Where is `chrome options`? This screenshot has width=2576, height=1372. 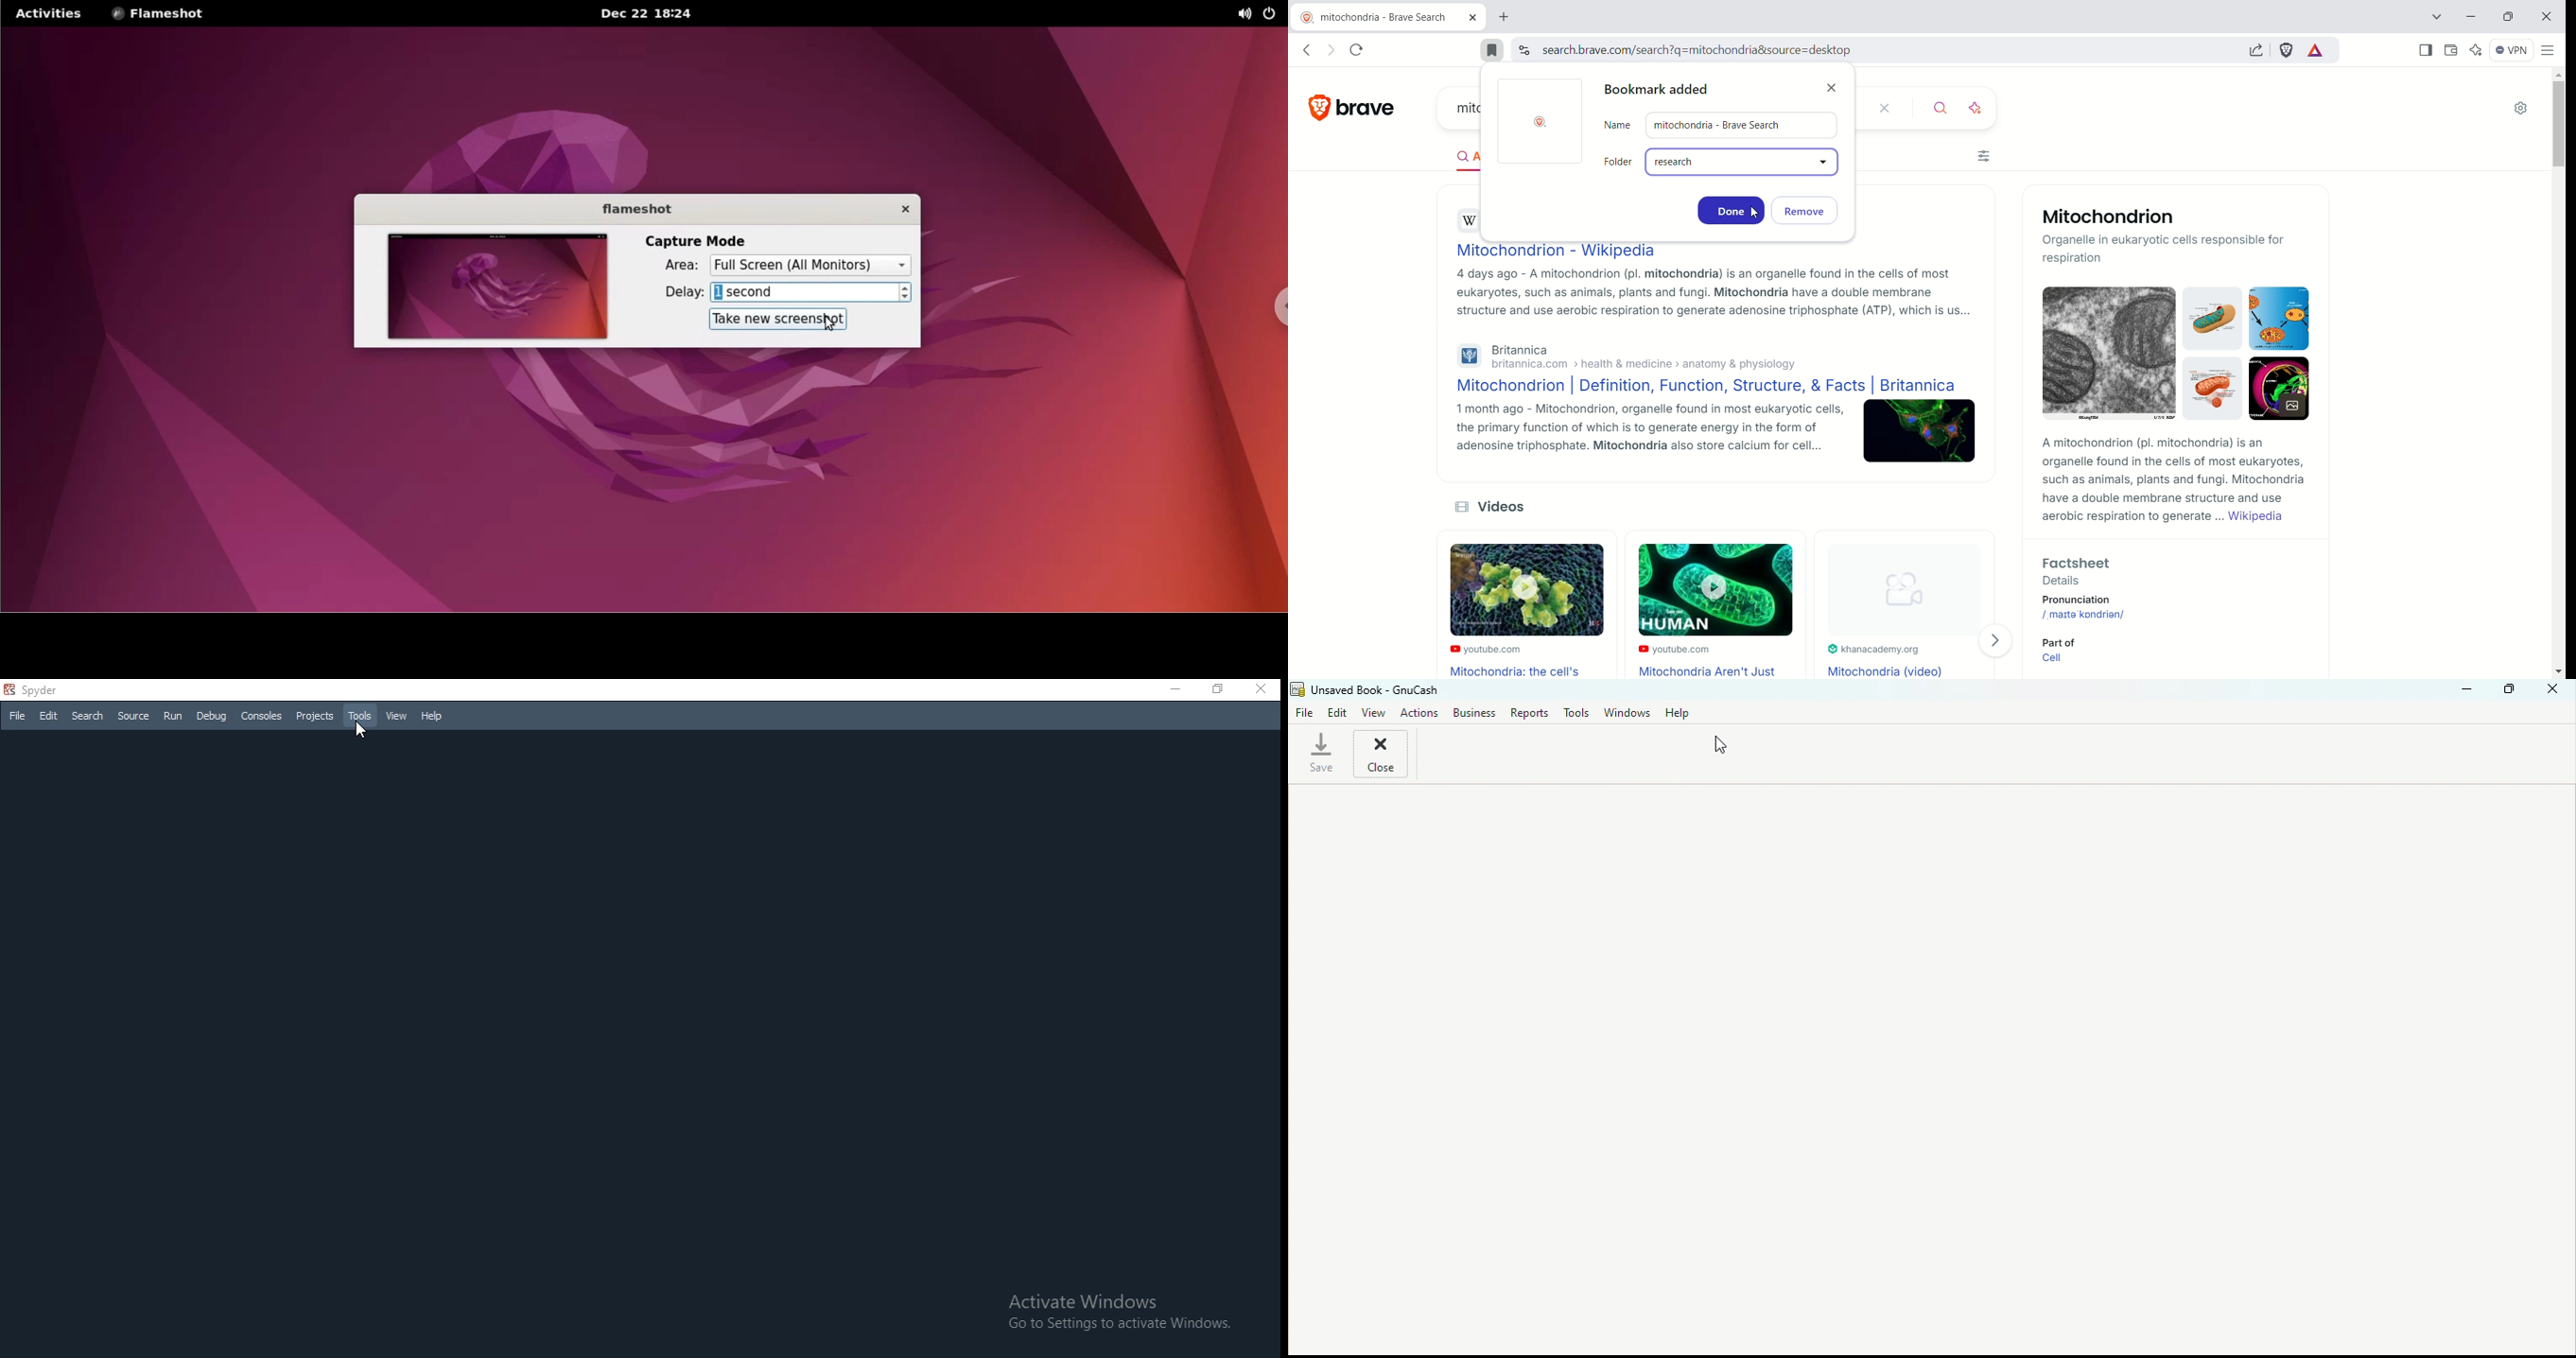
chrome options is located at coordinates (1271, 296).